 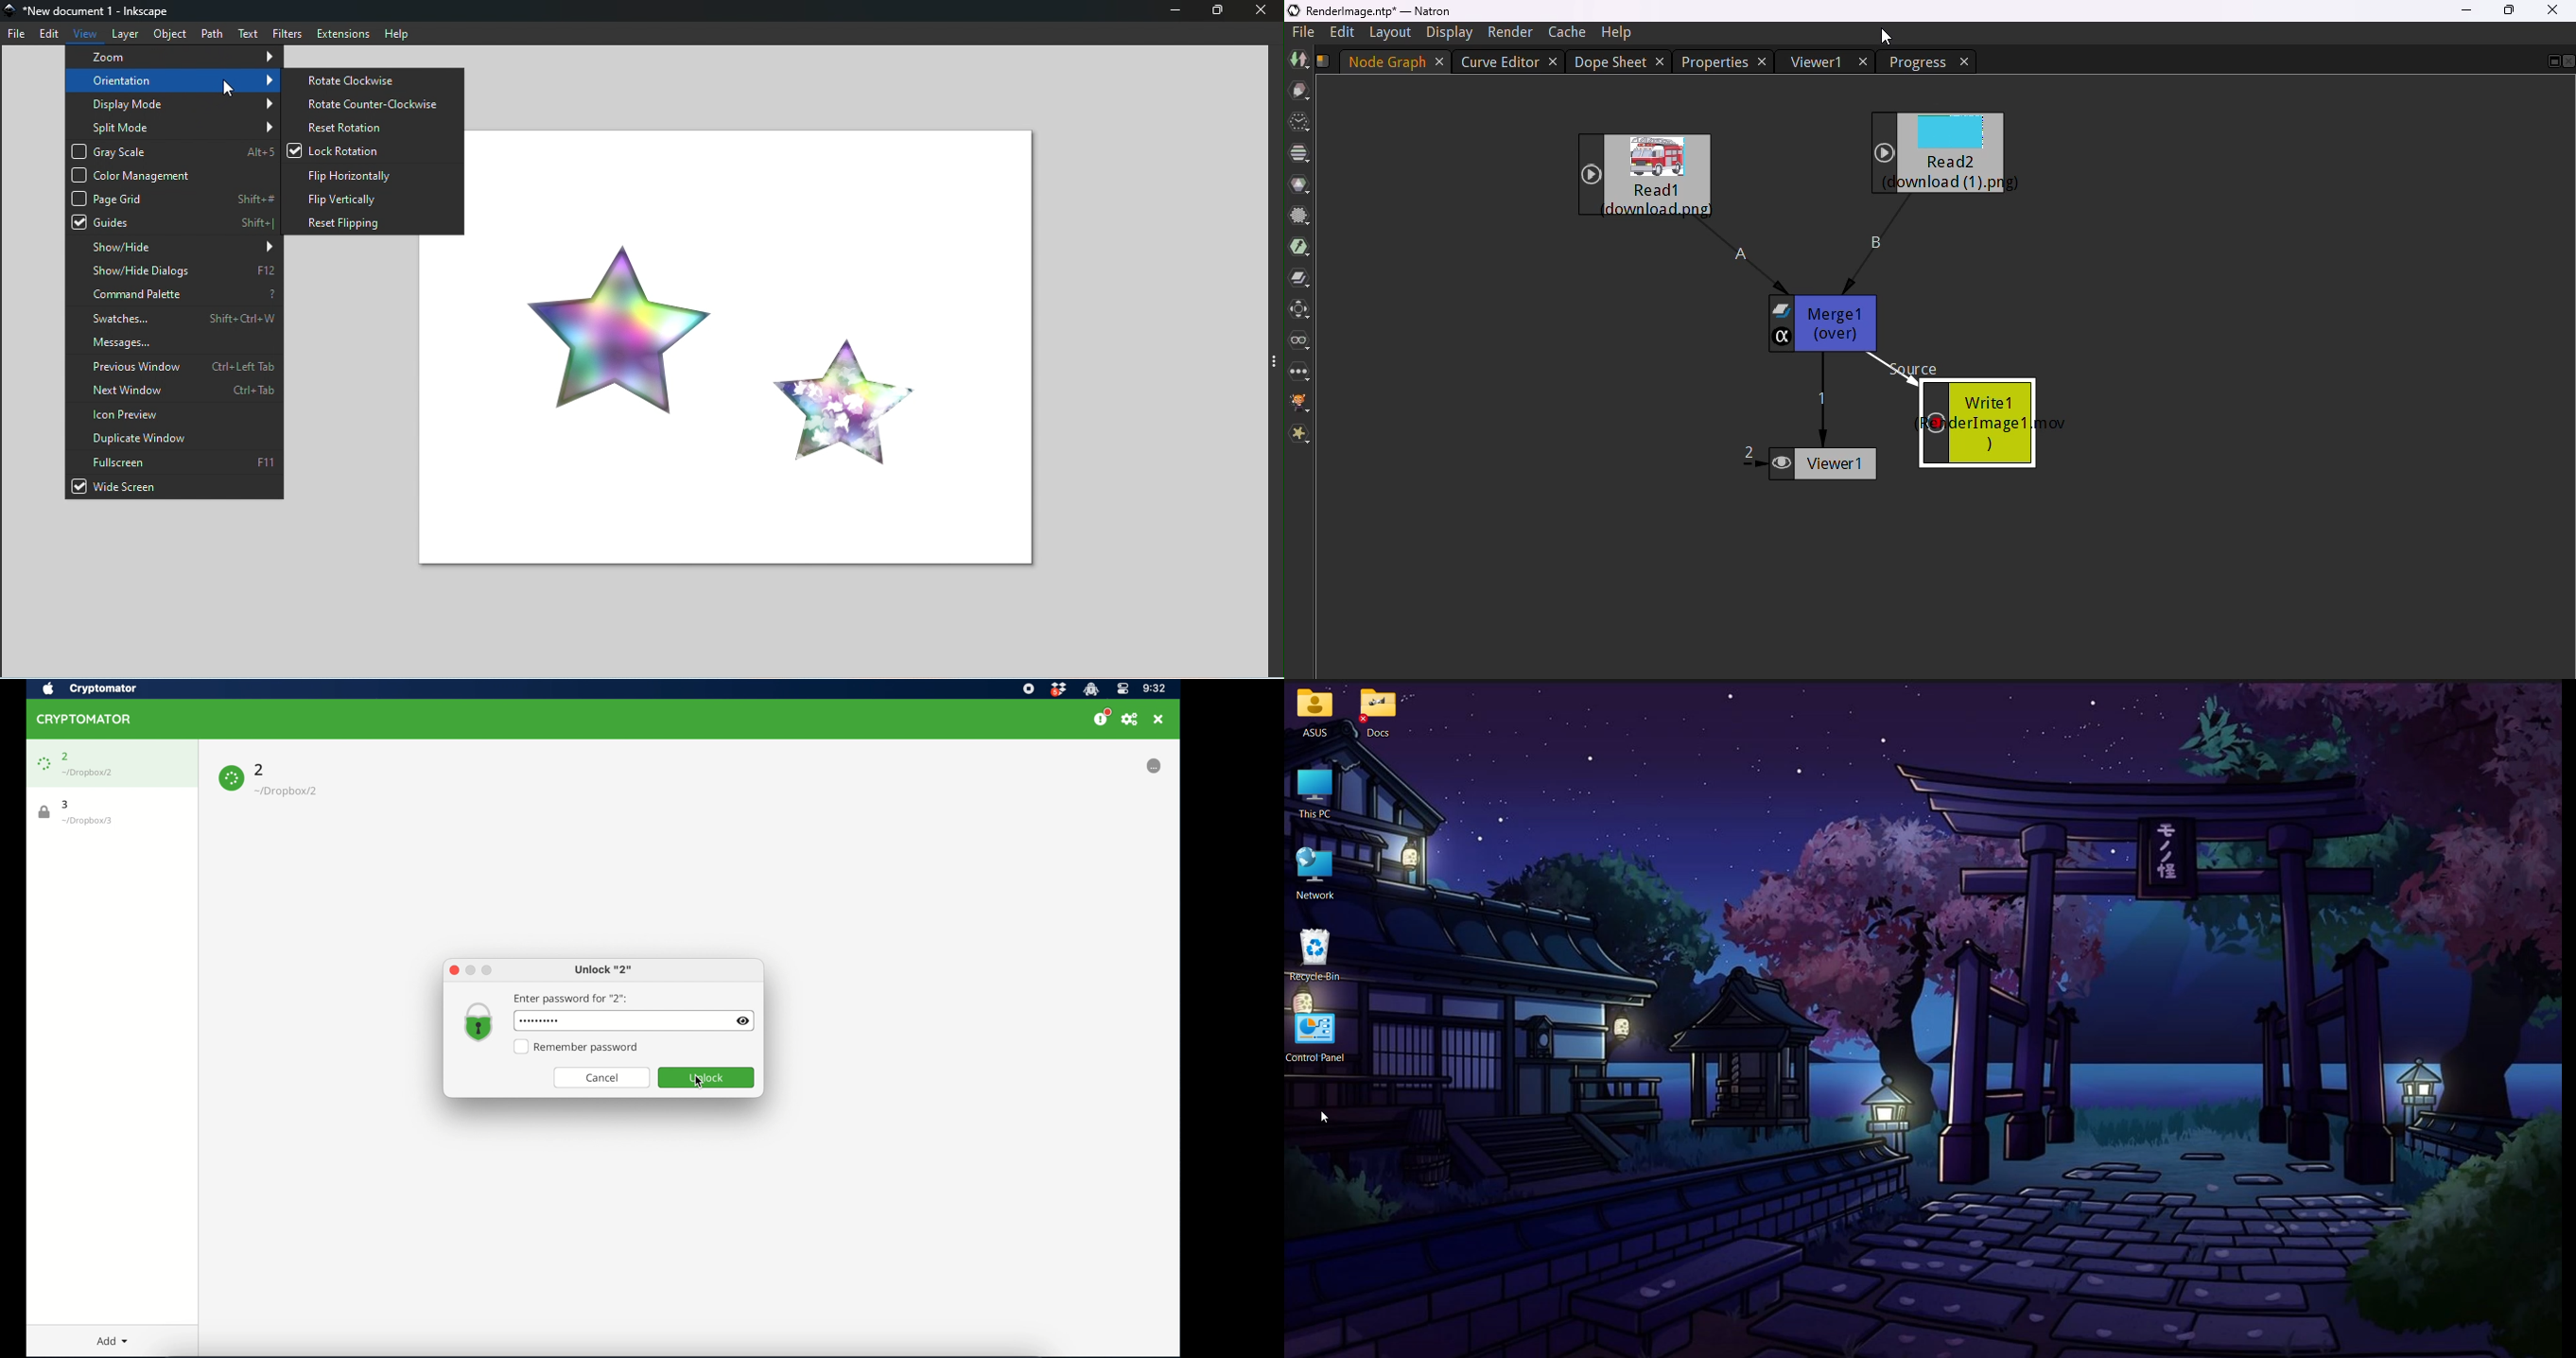 I want to click on Flip horizontally, so click(x=371, y=173).